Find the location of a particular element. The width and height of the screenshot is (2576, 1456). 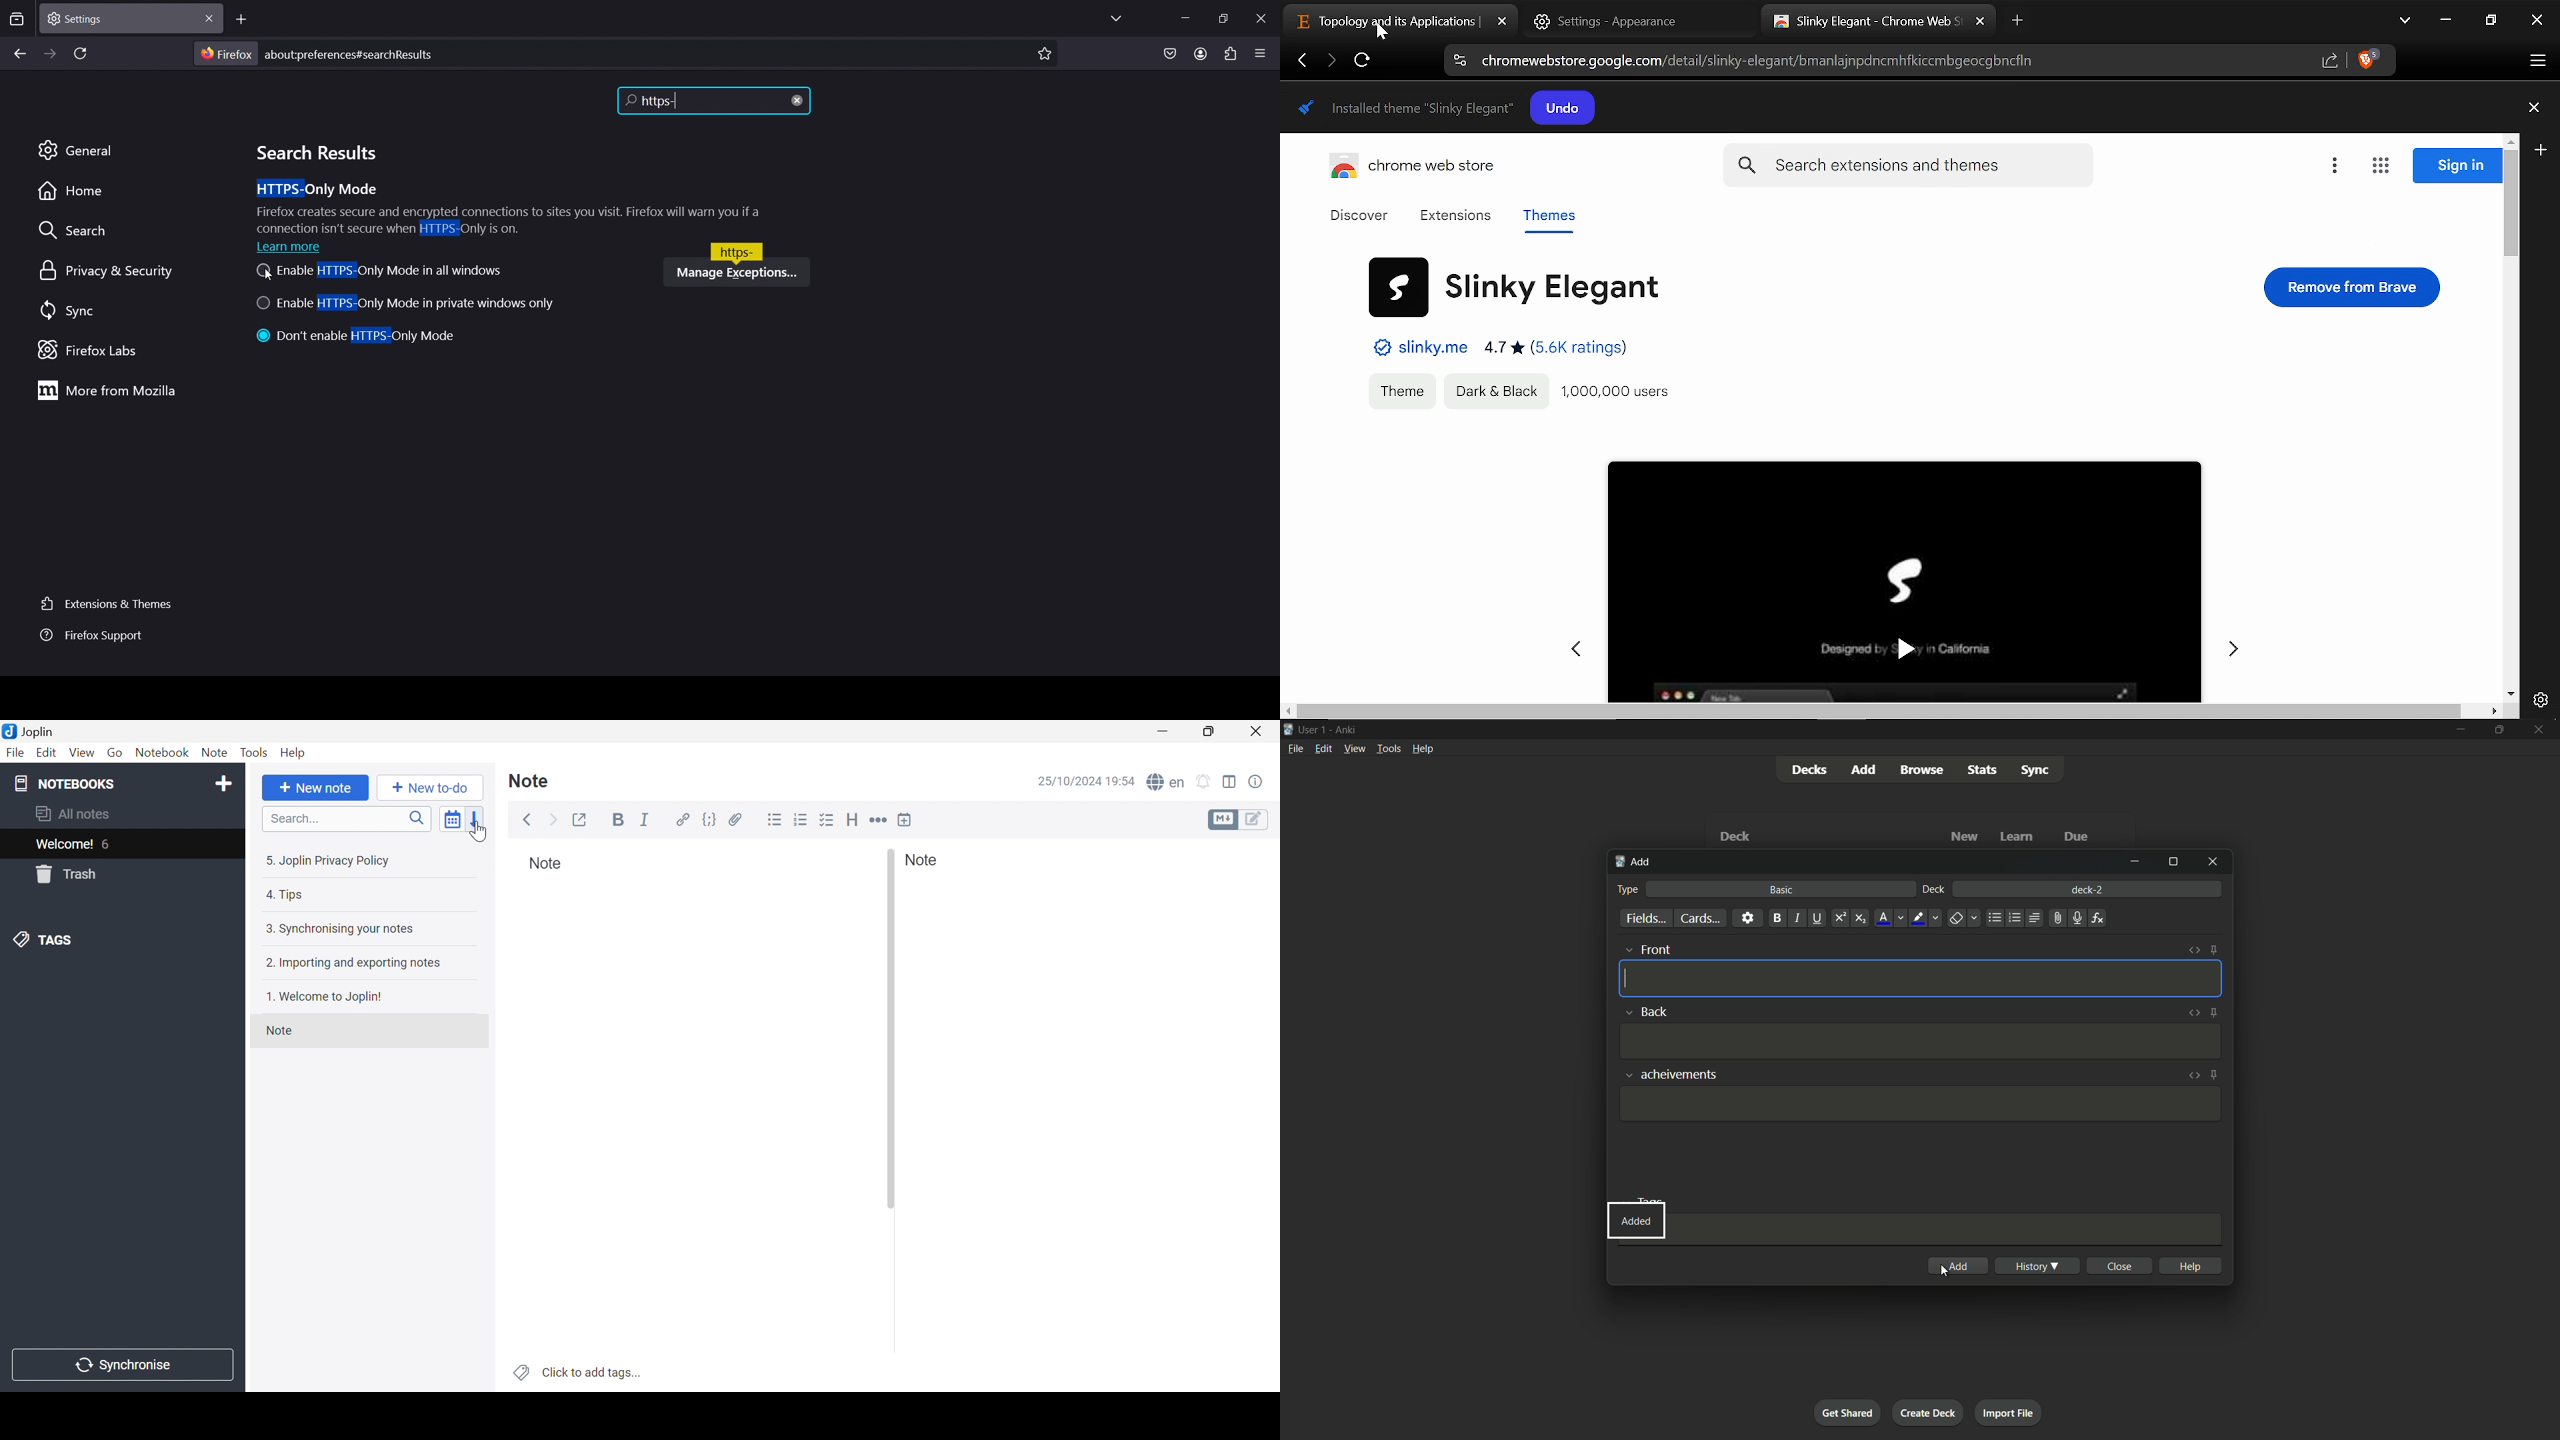

added pup op is located at coordinates (1635, 1221).